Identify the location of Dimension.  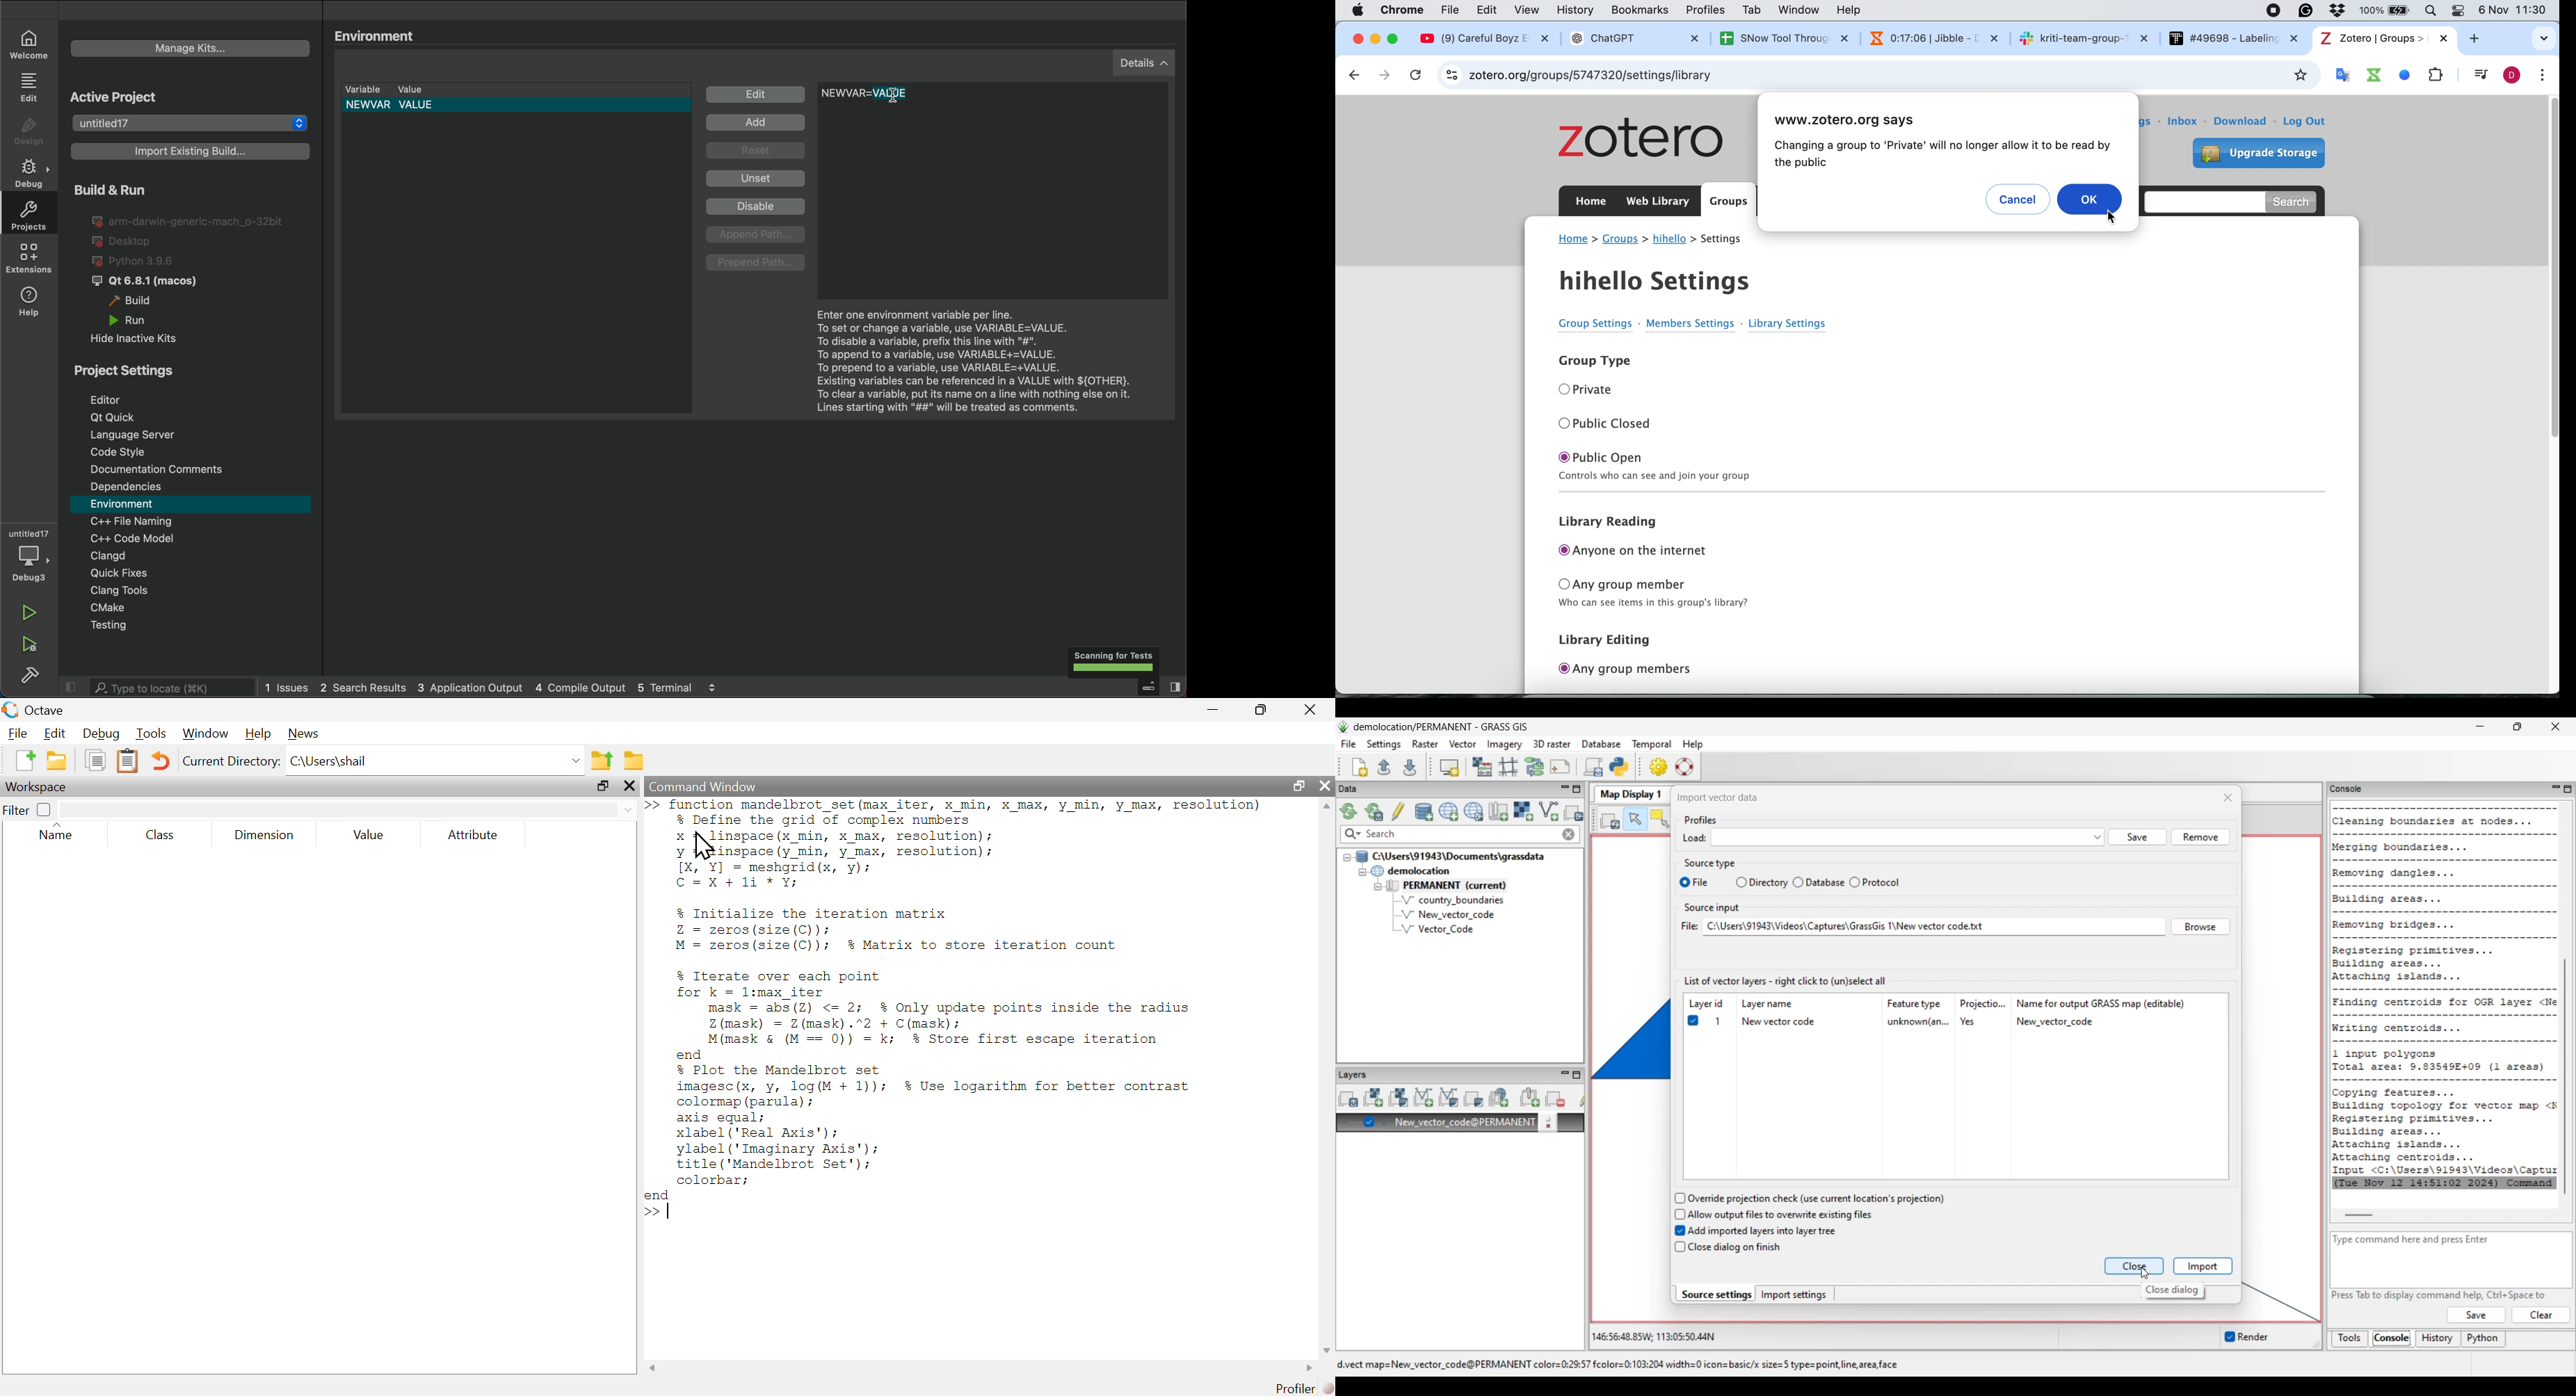
(264, 835).